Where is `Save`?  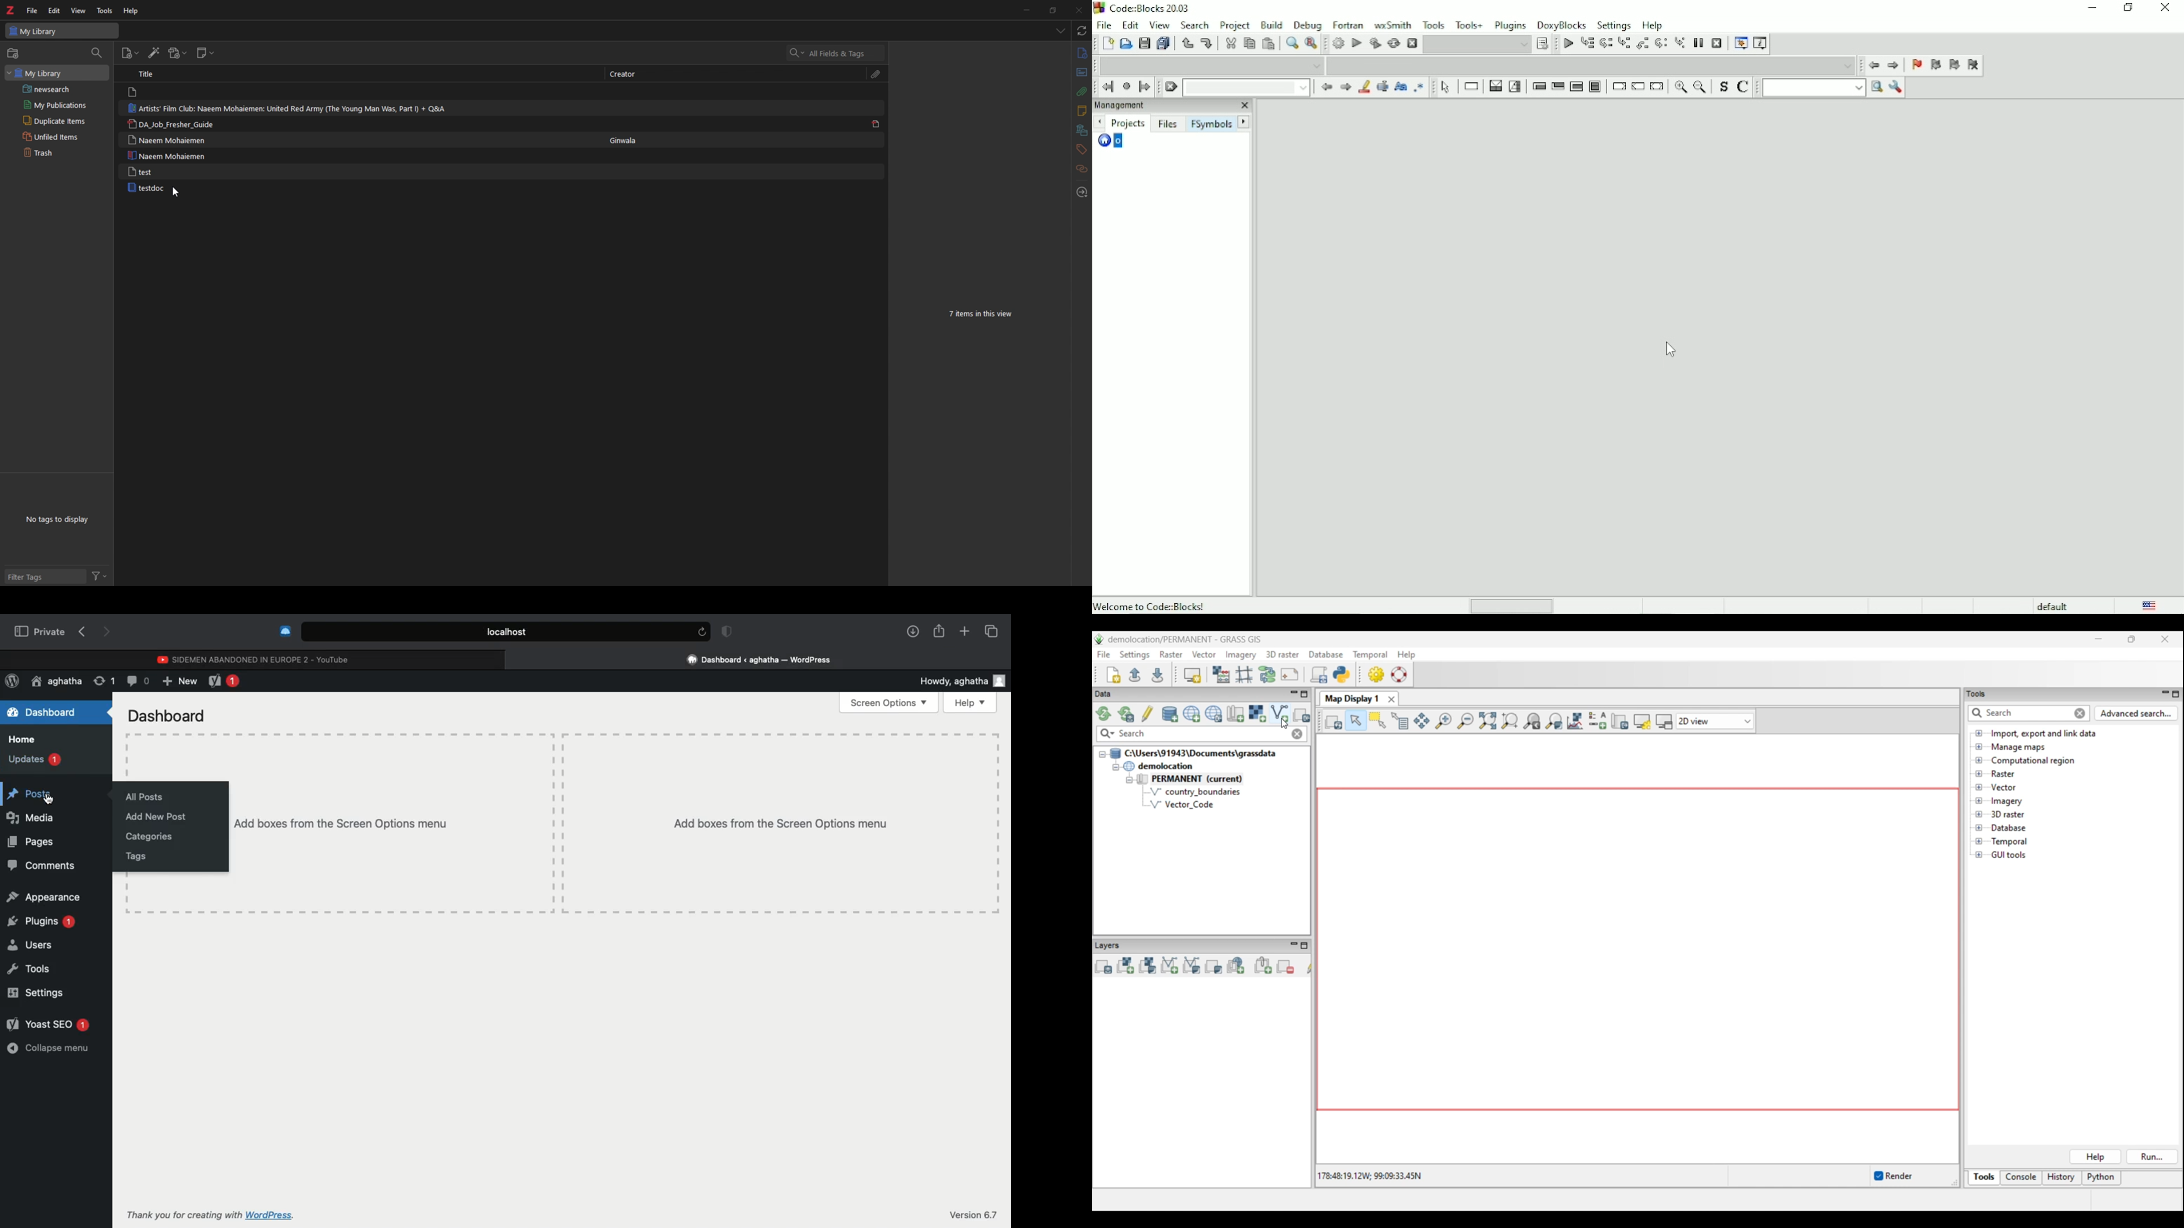
Save is located at coordinates (1144, 43).